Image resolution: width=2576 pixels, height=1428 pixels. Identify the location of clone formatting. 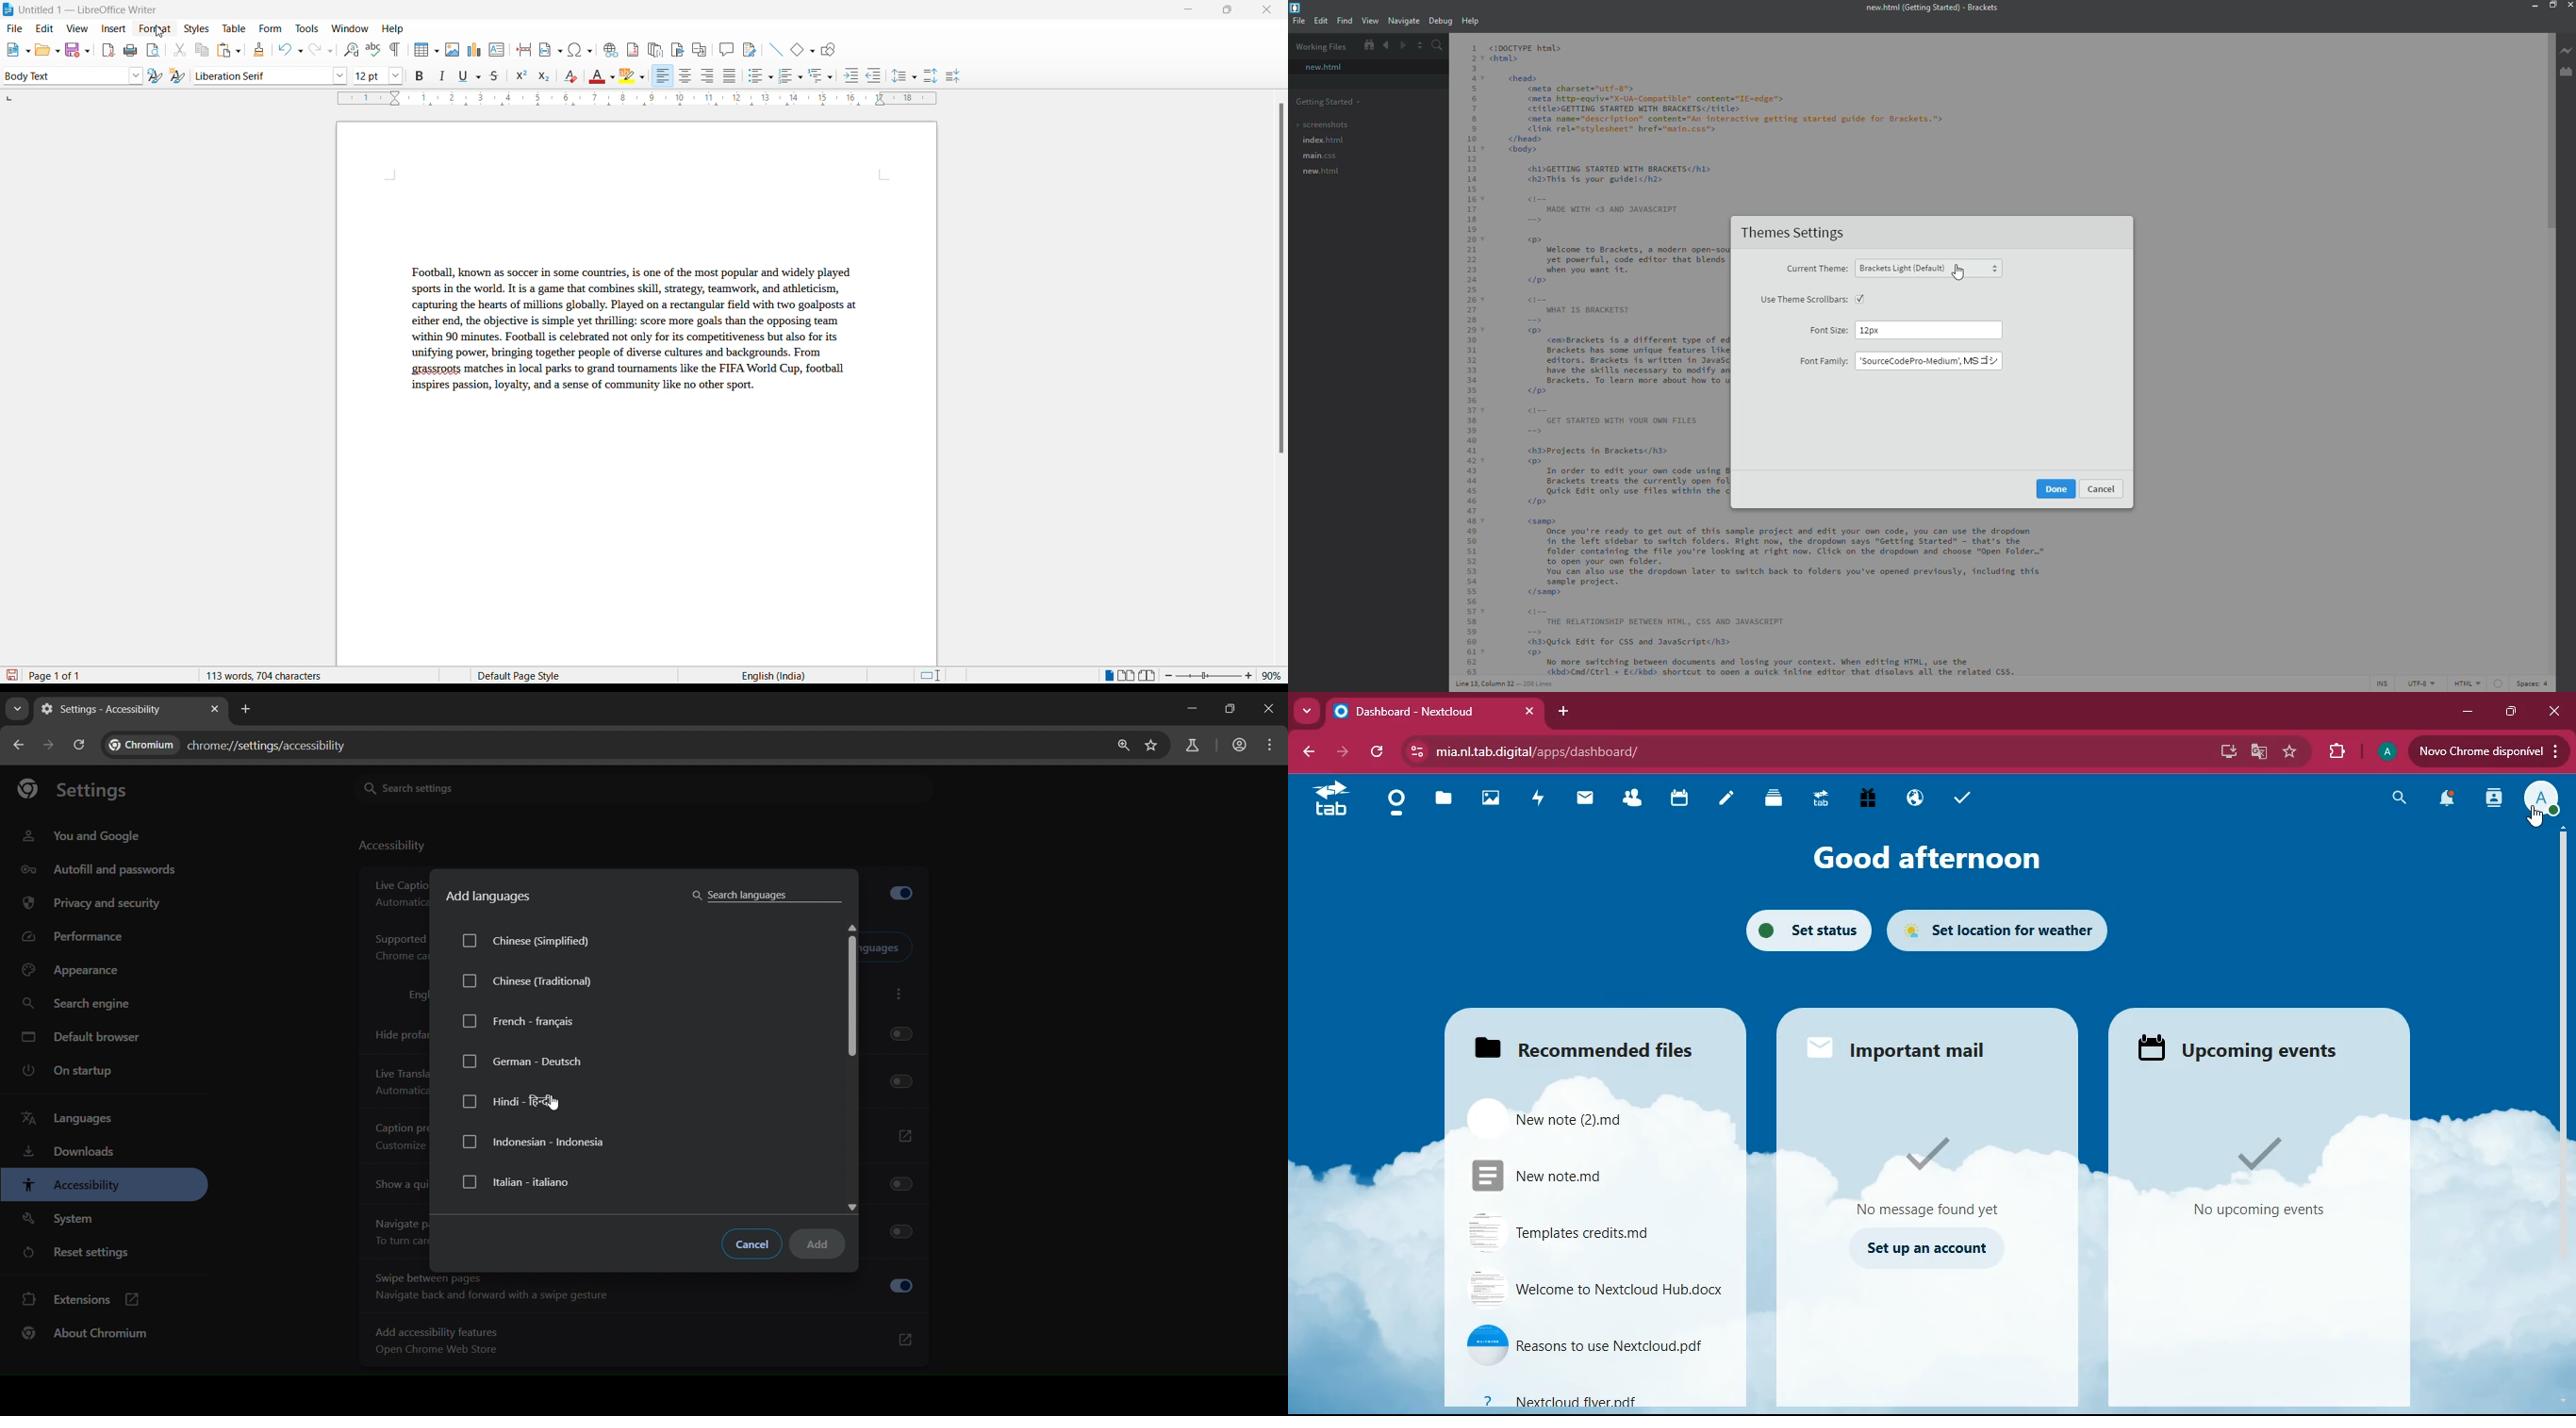
(256, 50).